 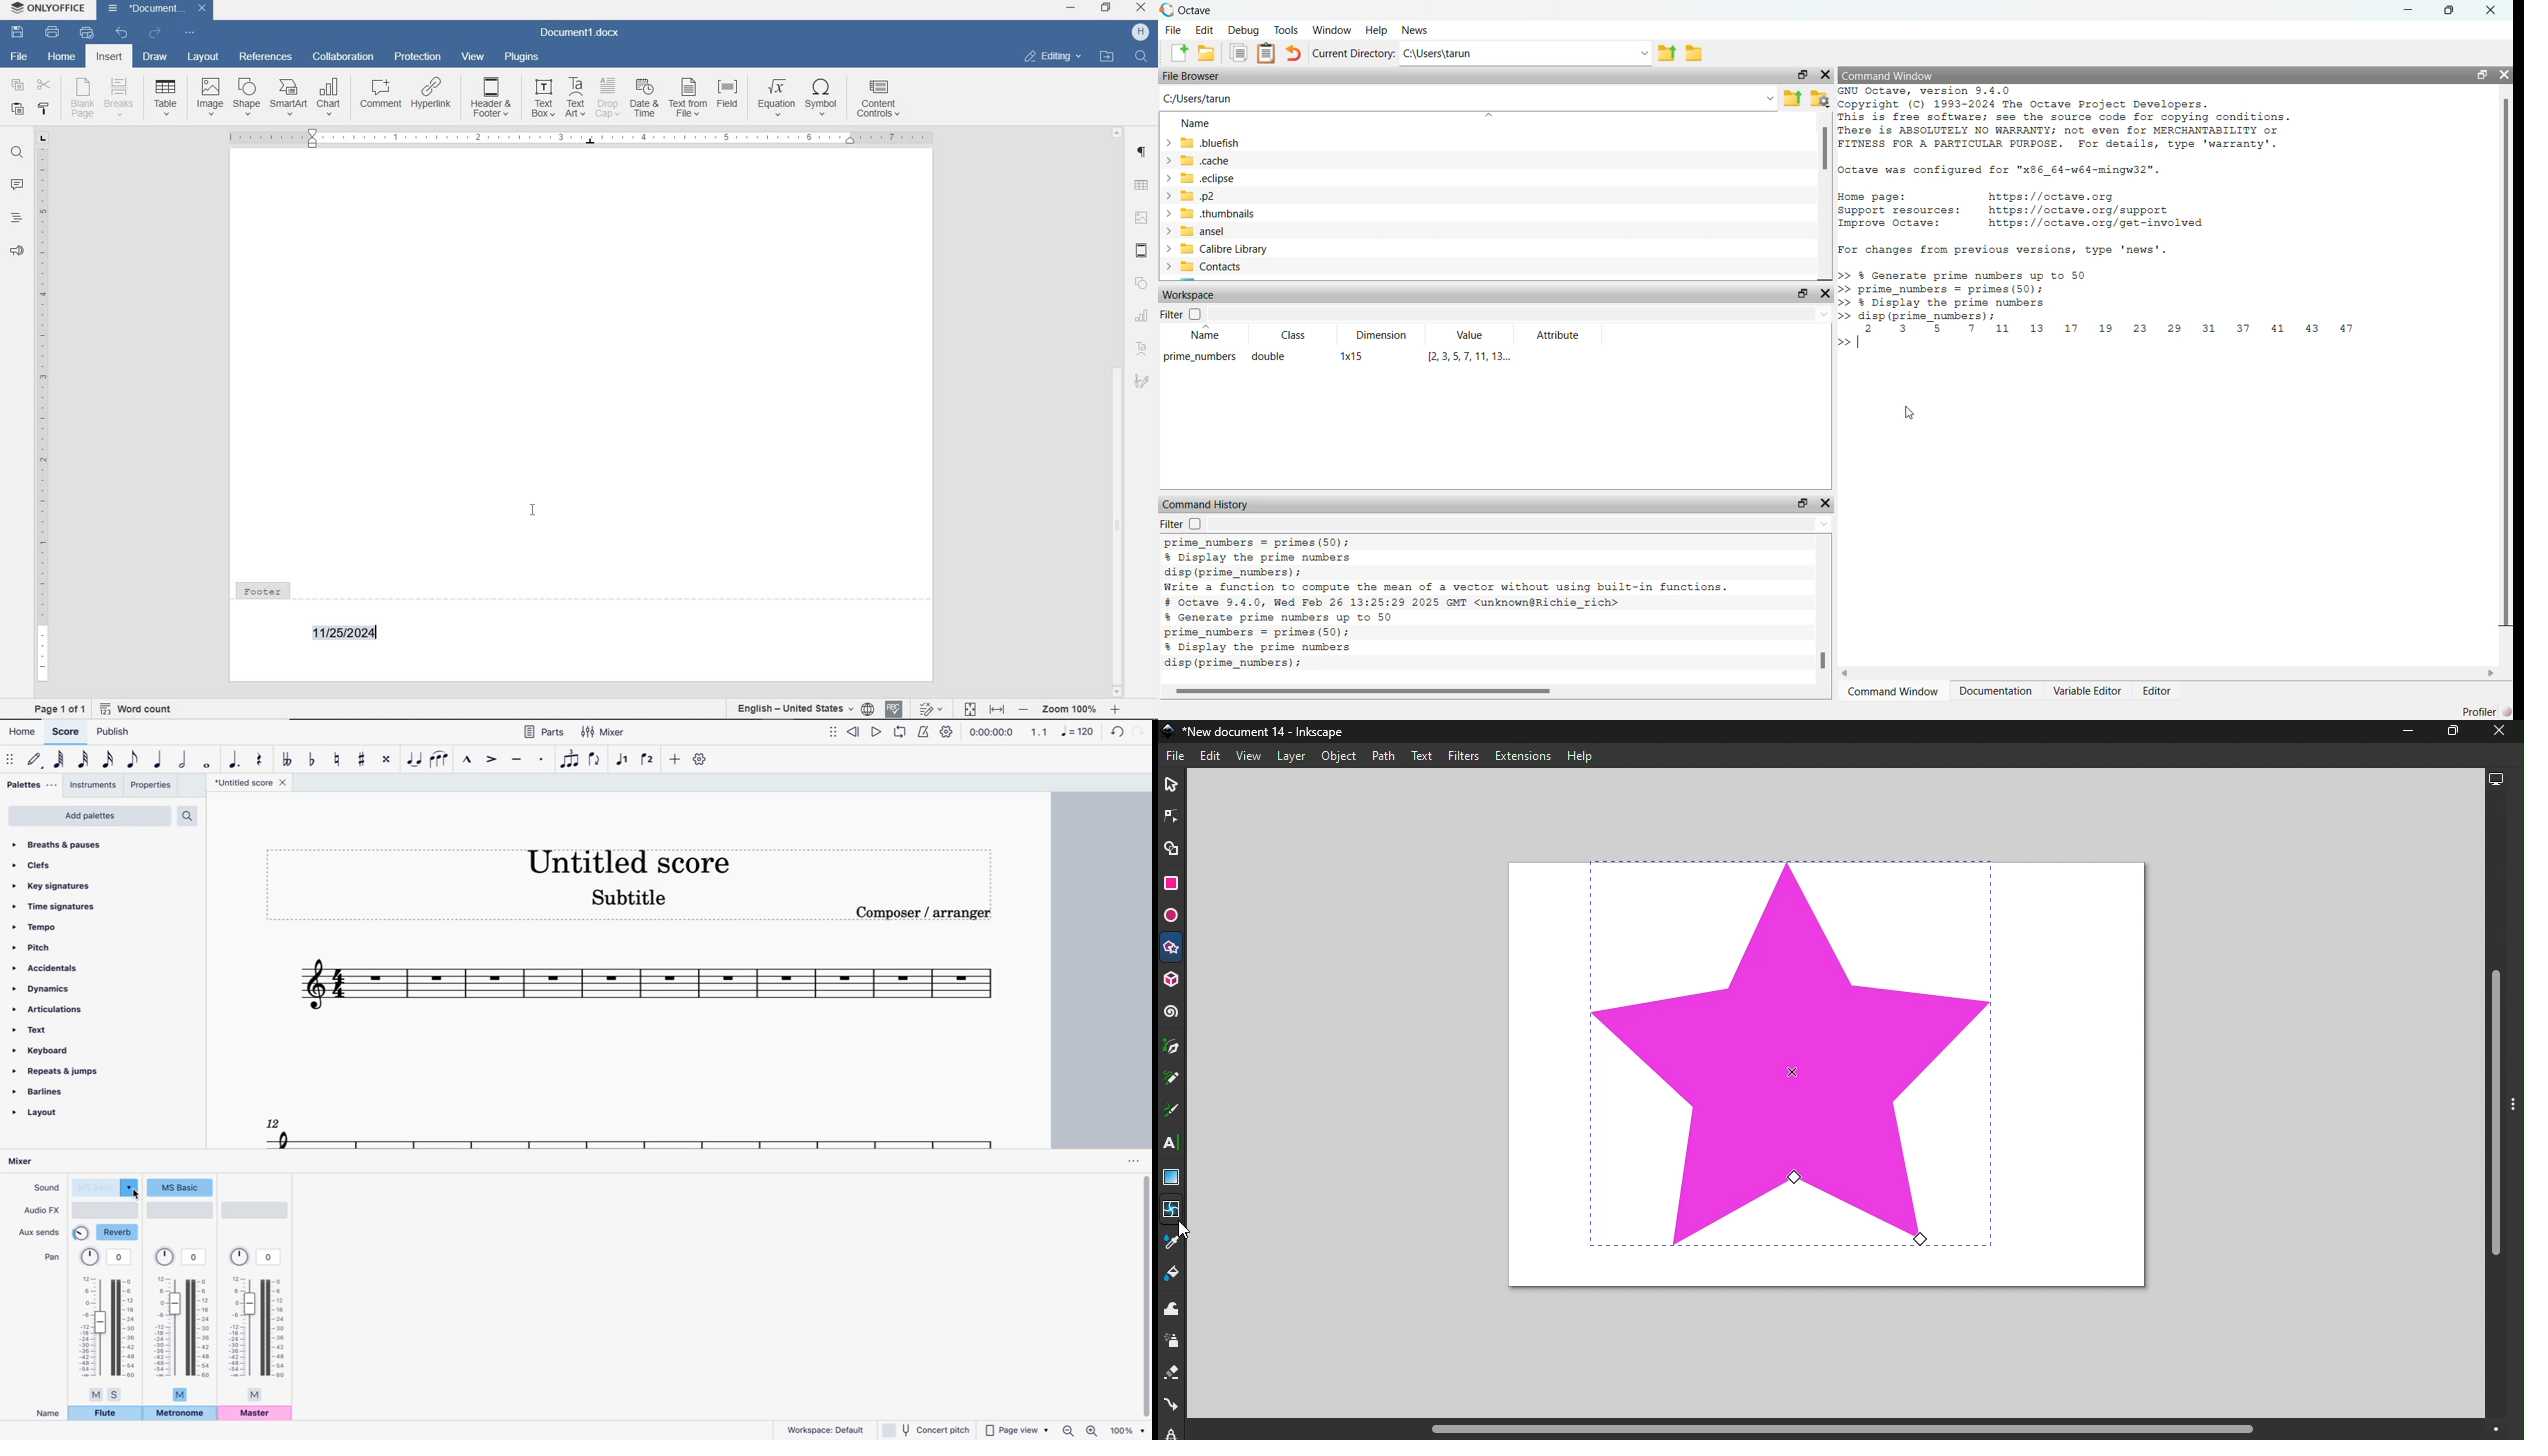 I want to click on Rectangle tool, so click(x=1171, y=885).